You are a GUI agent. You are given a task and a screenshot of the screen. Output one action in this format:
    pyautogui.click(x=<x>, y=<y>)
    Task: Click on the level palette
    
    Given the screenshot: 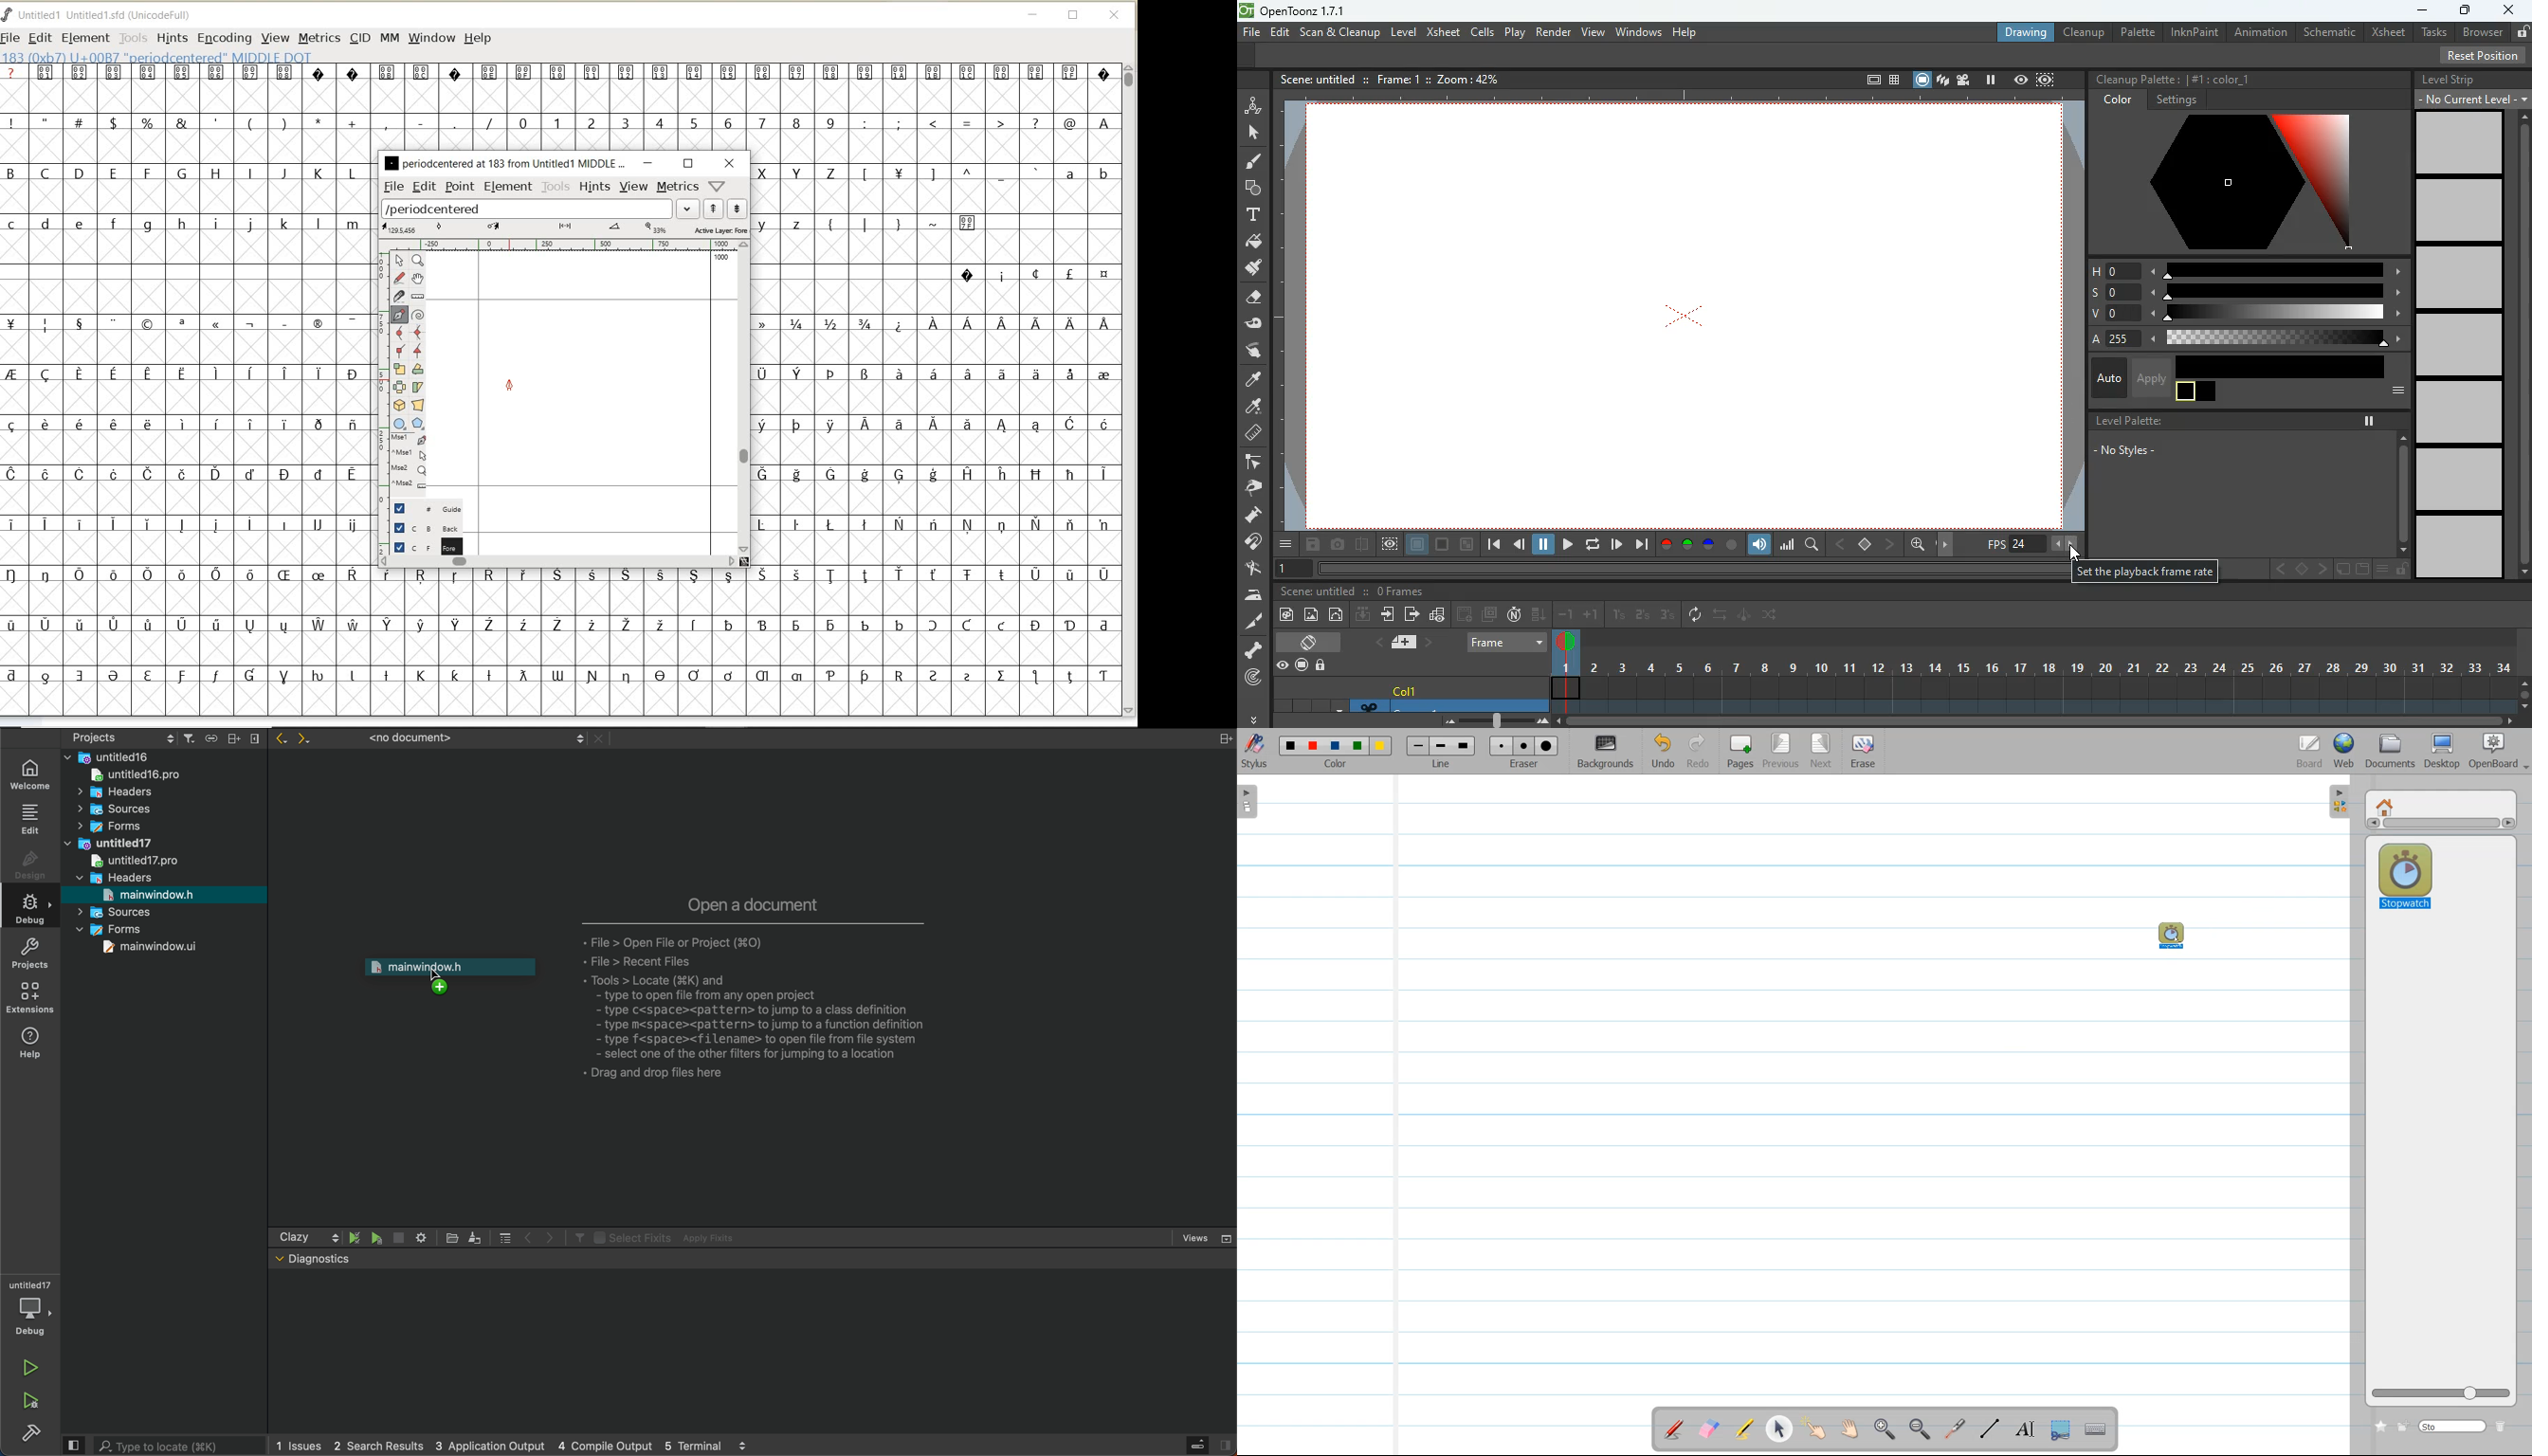 What is the action you would take?
    pyautogui.click(x=2131, y=421)
    